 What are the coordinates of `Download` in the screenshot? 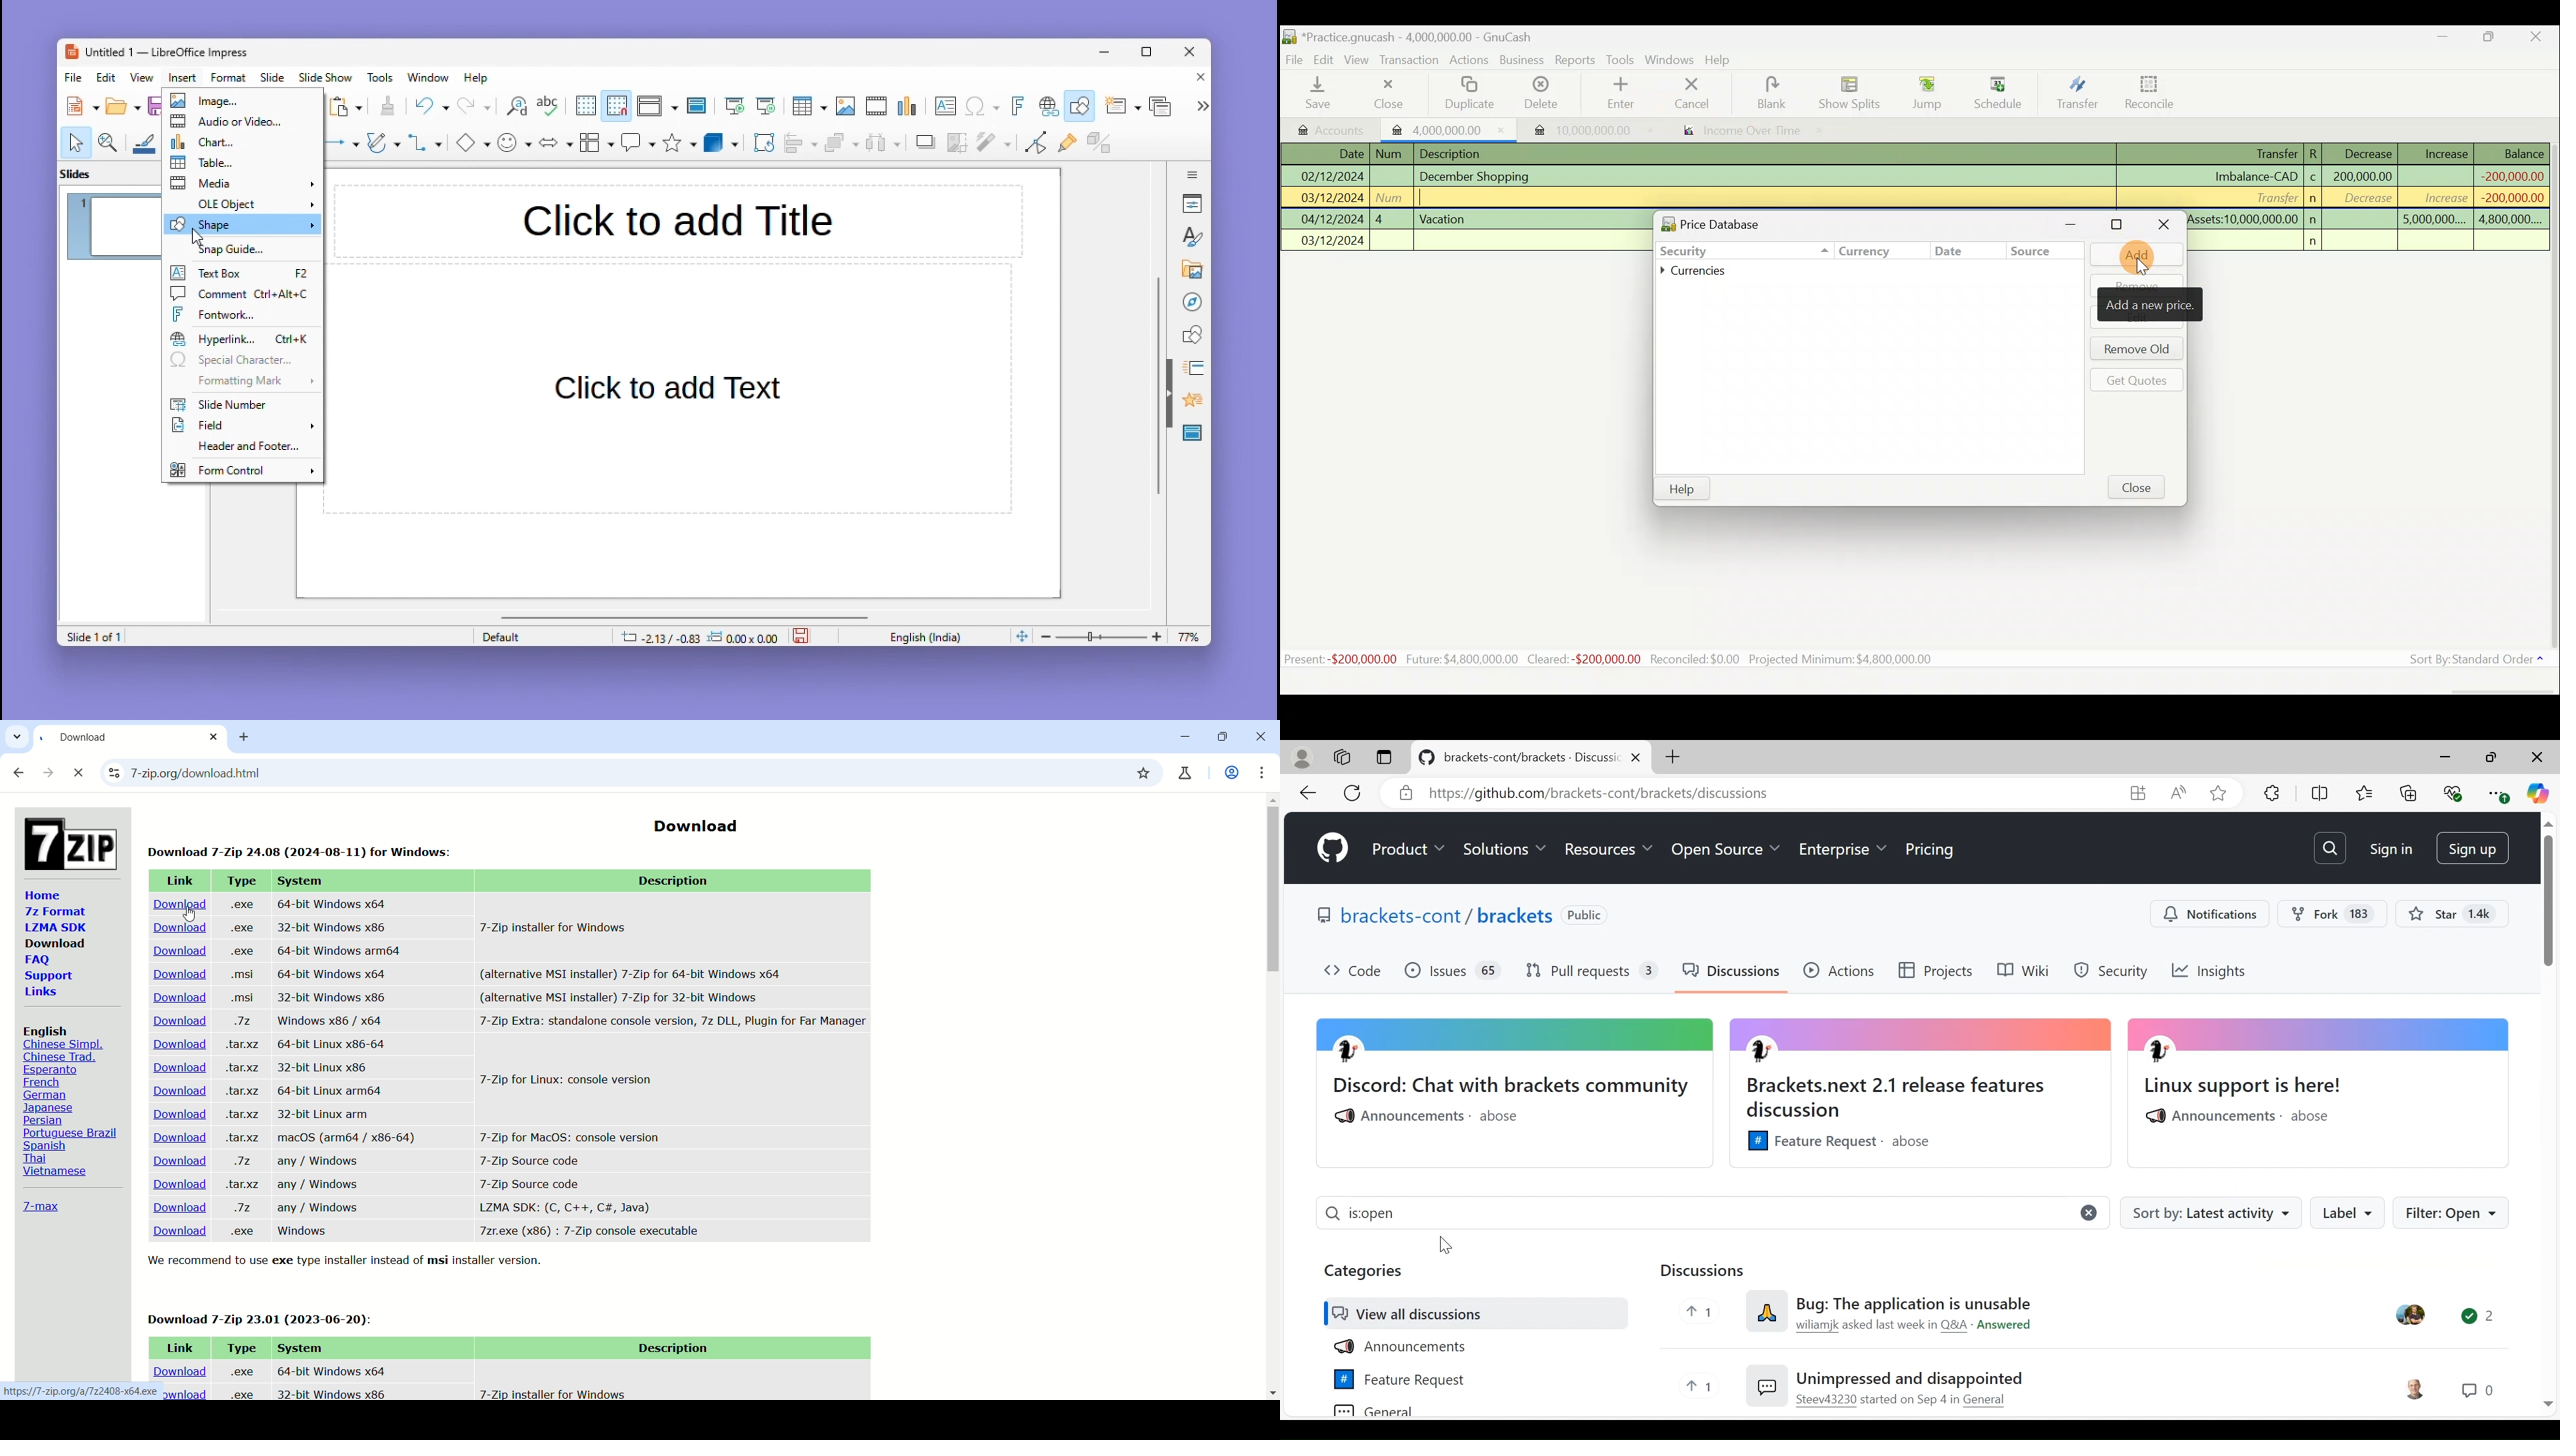 It's located at (177, 927).